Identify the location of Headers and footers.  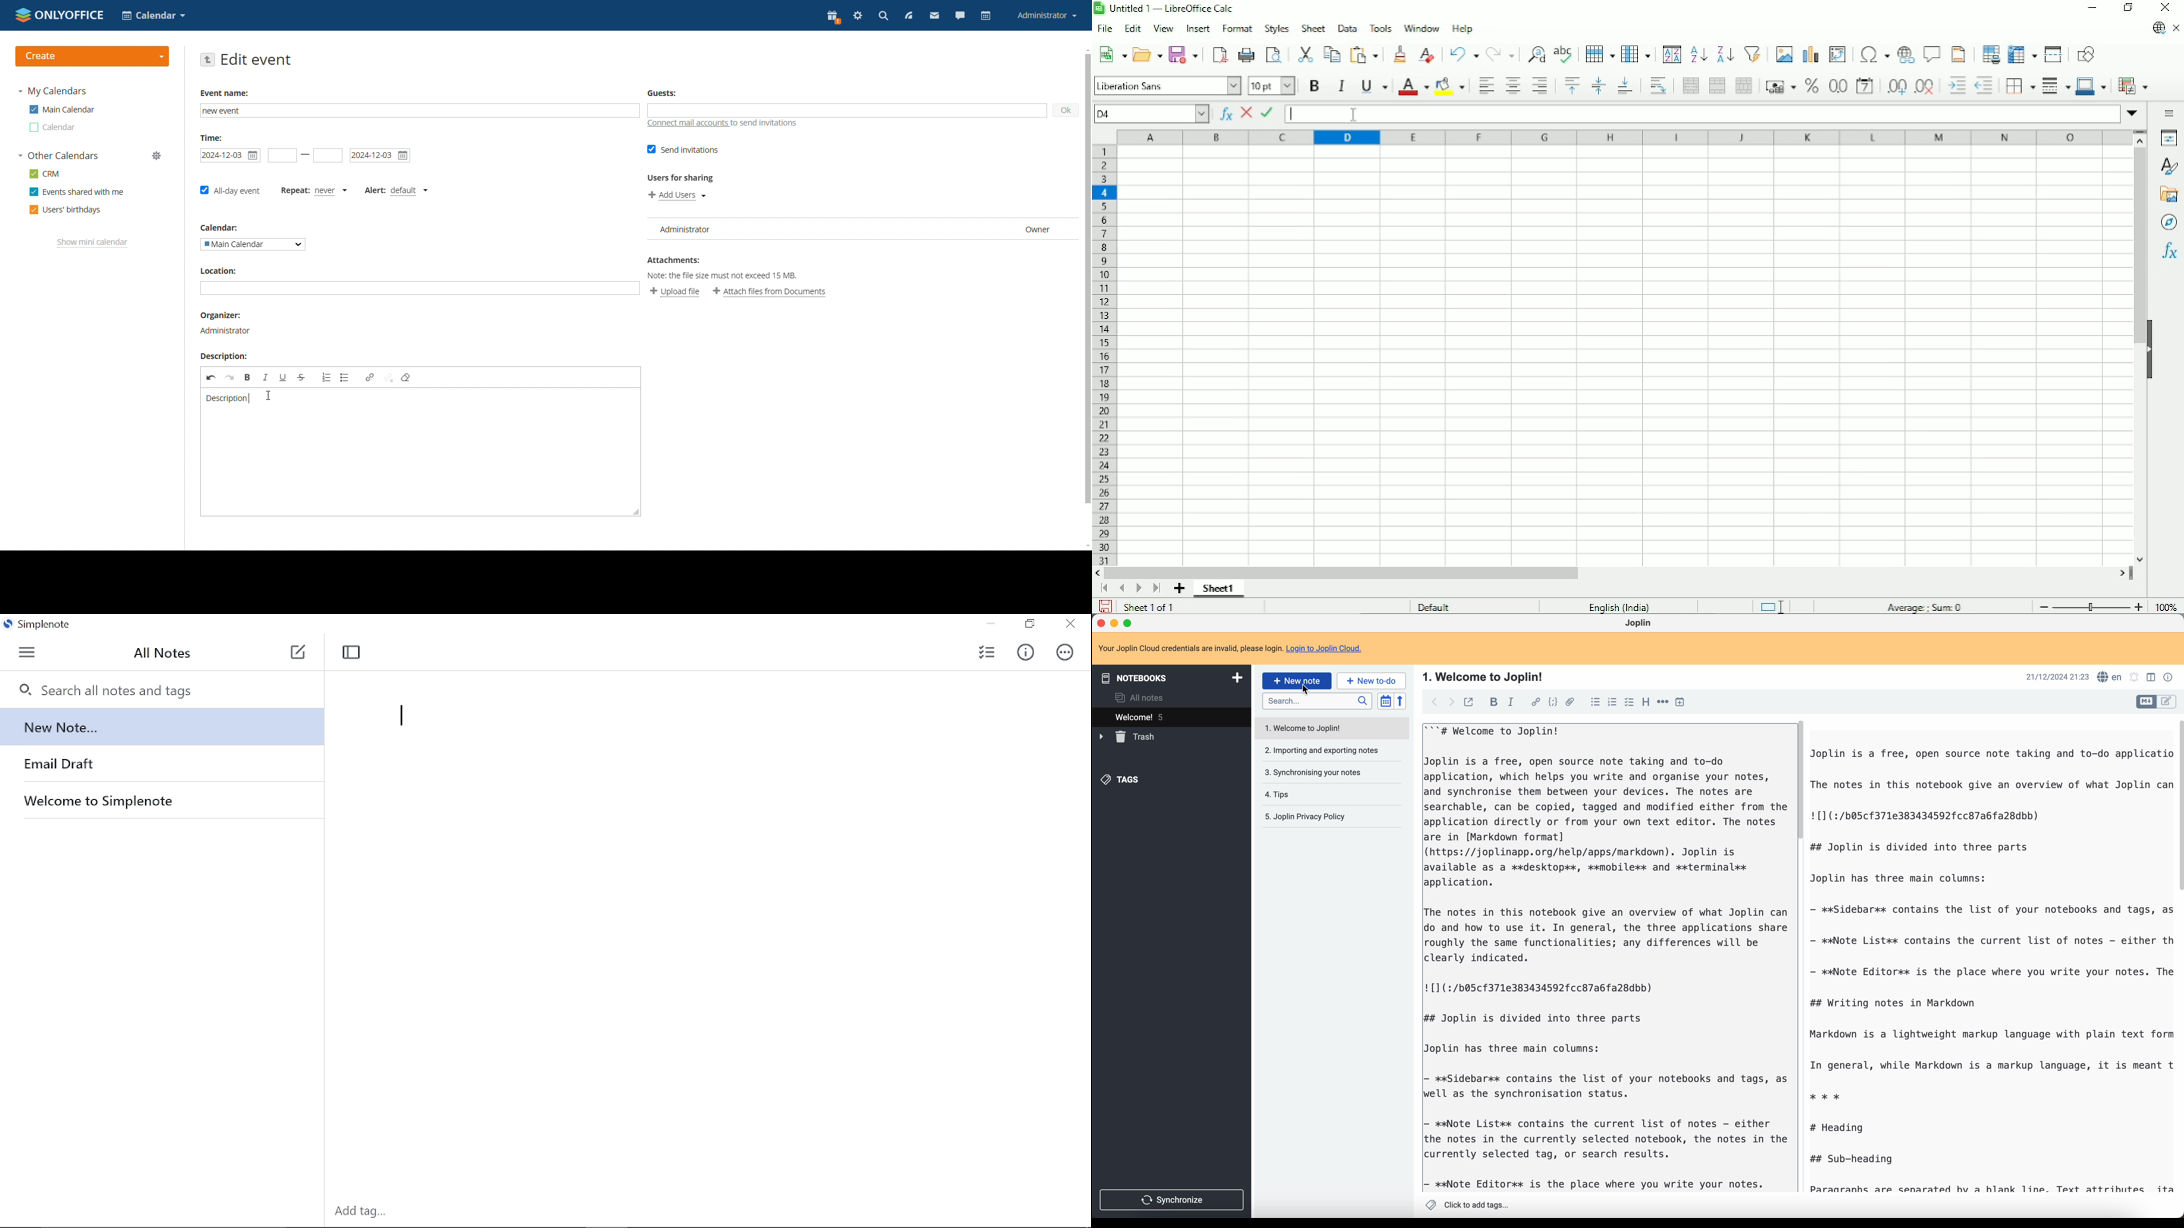
(1959, 54).